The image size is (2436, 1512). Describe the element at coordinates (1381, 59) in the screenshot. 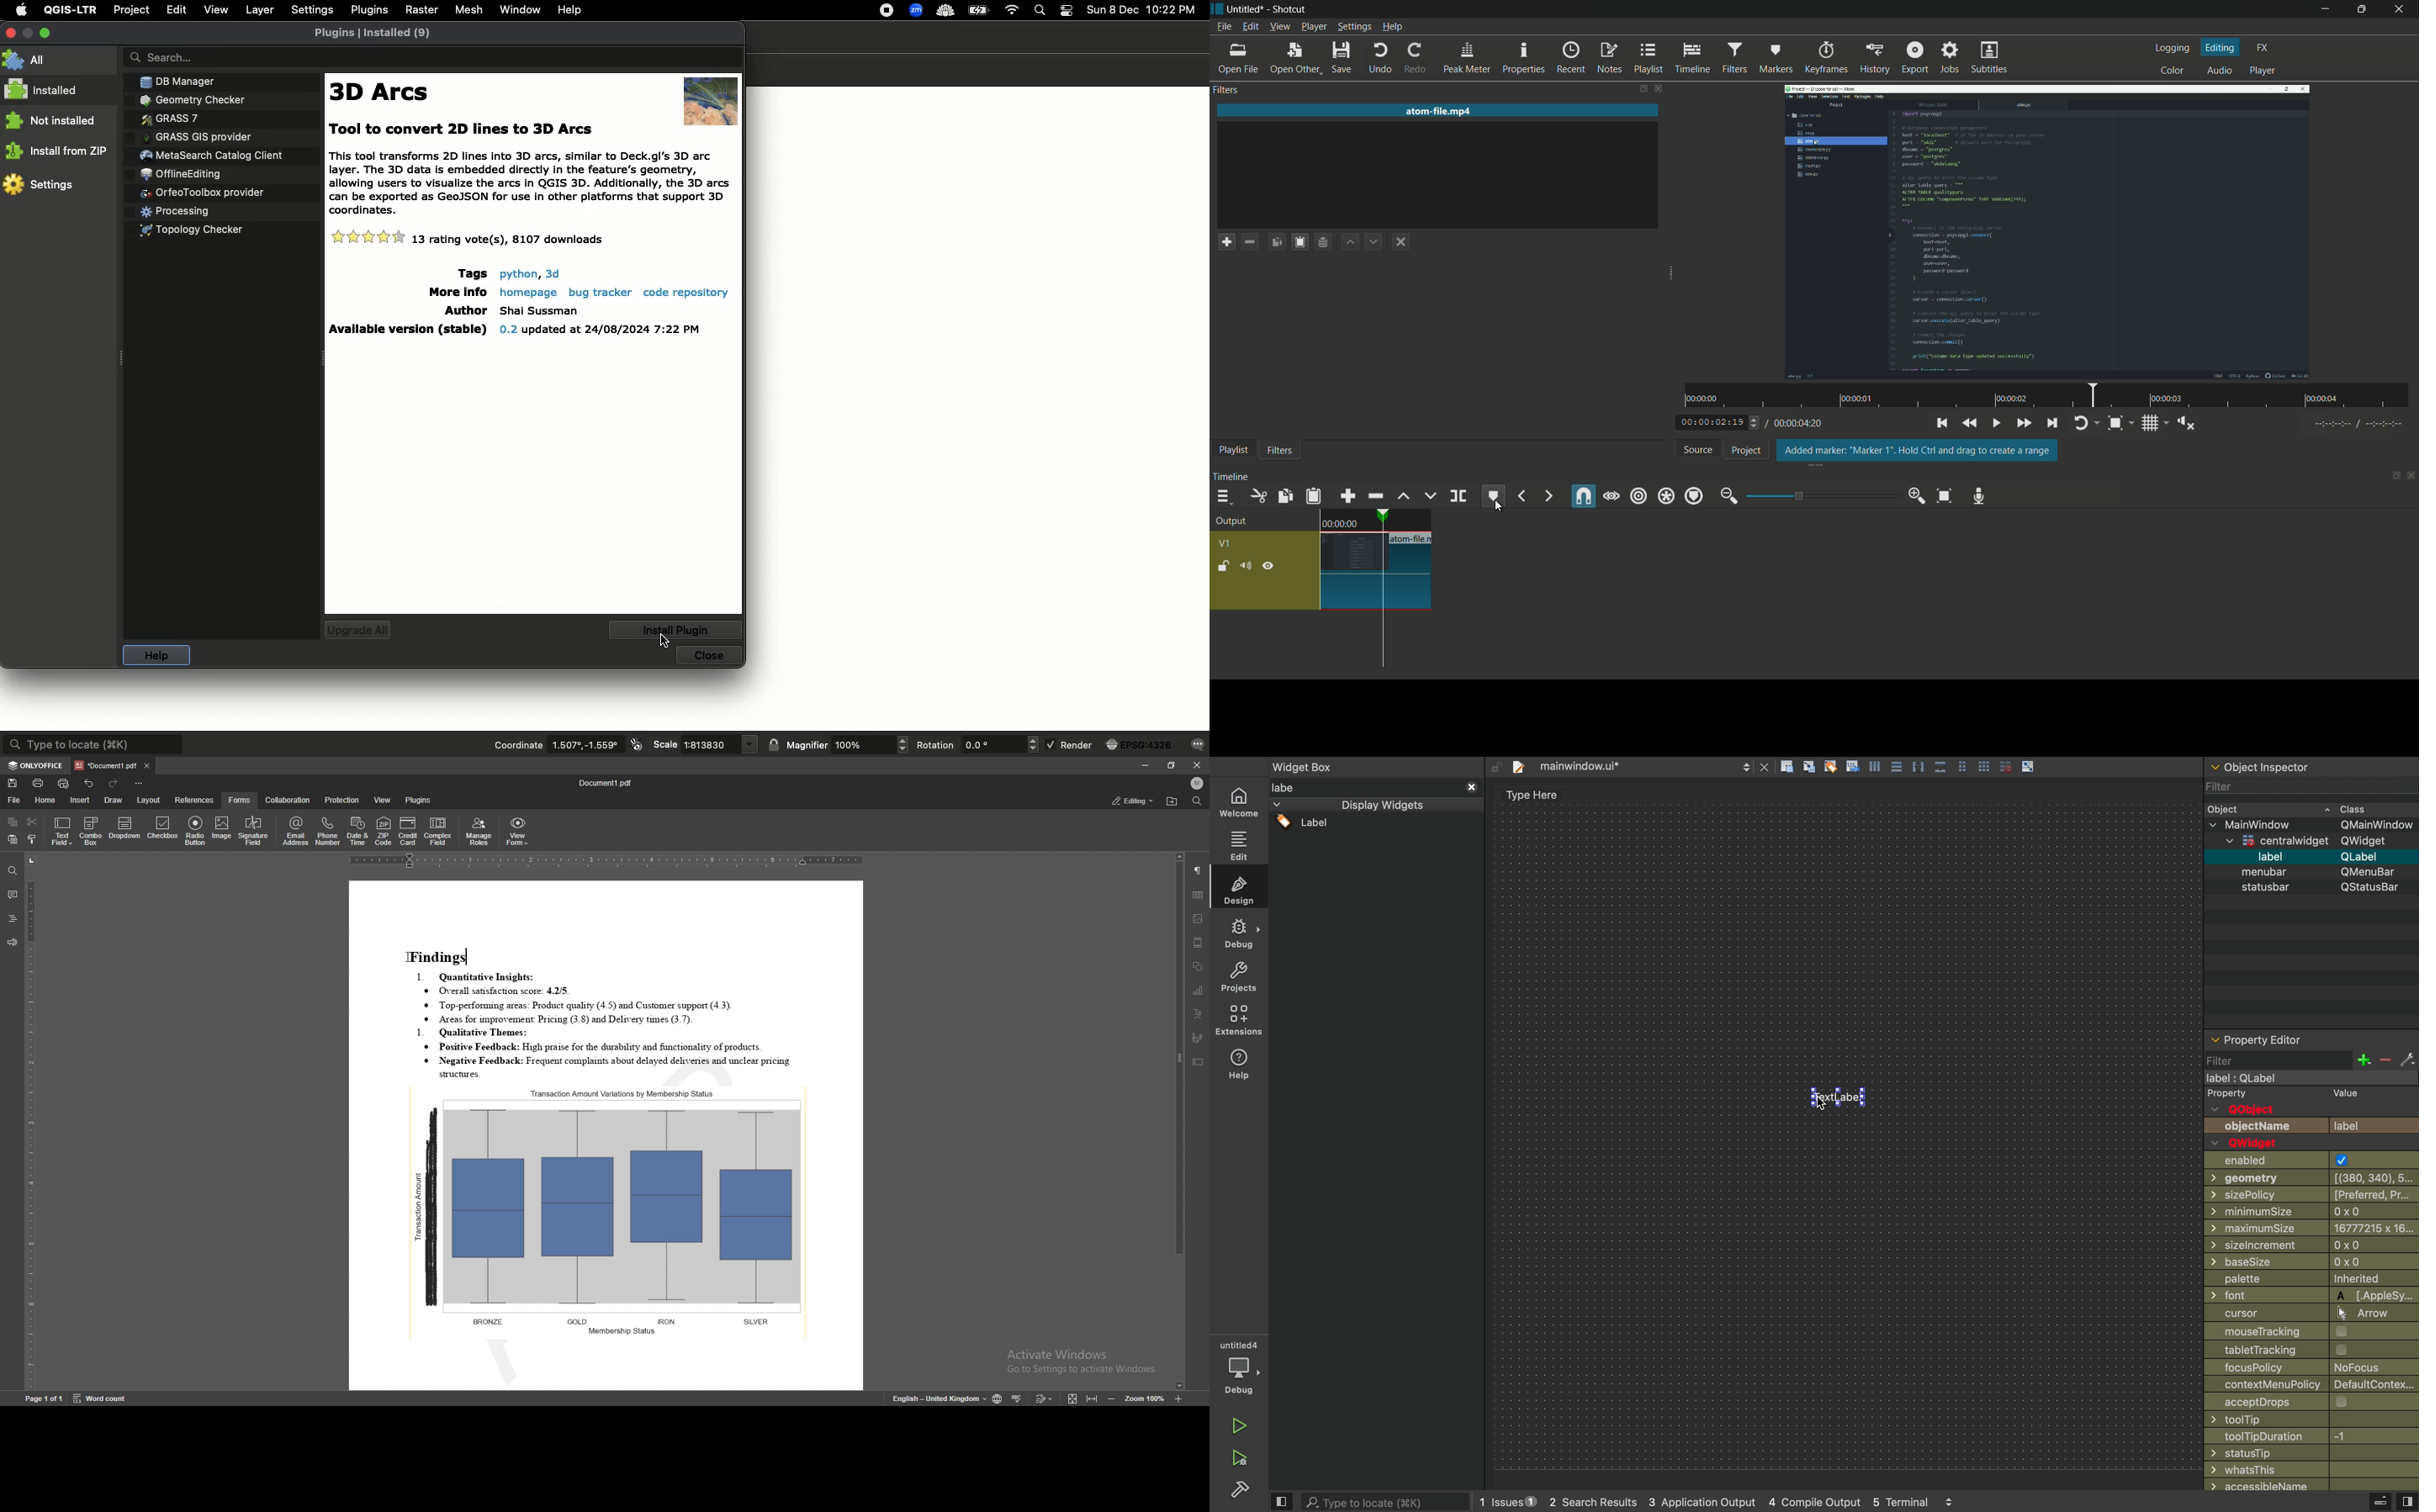

I see `undo` at that location.